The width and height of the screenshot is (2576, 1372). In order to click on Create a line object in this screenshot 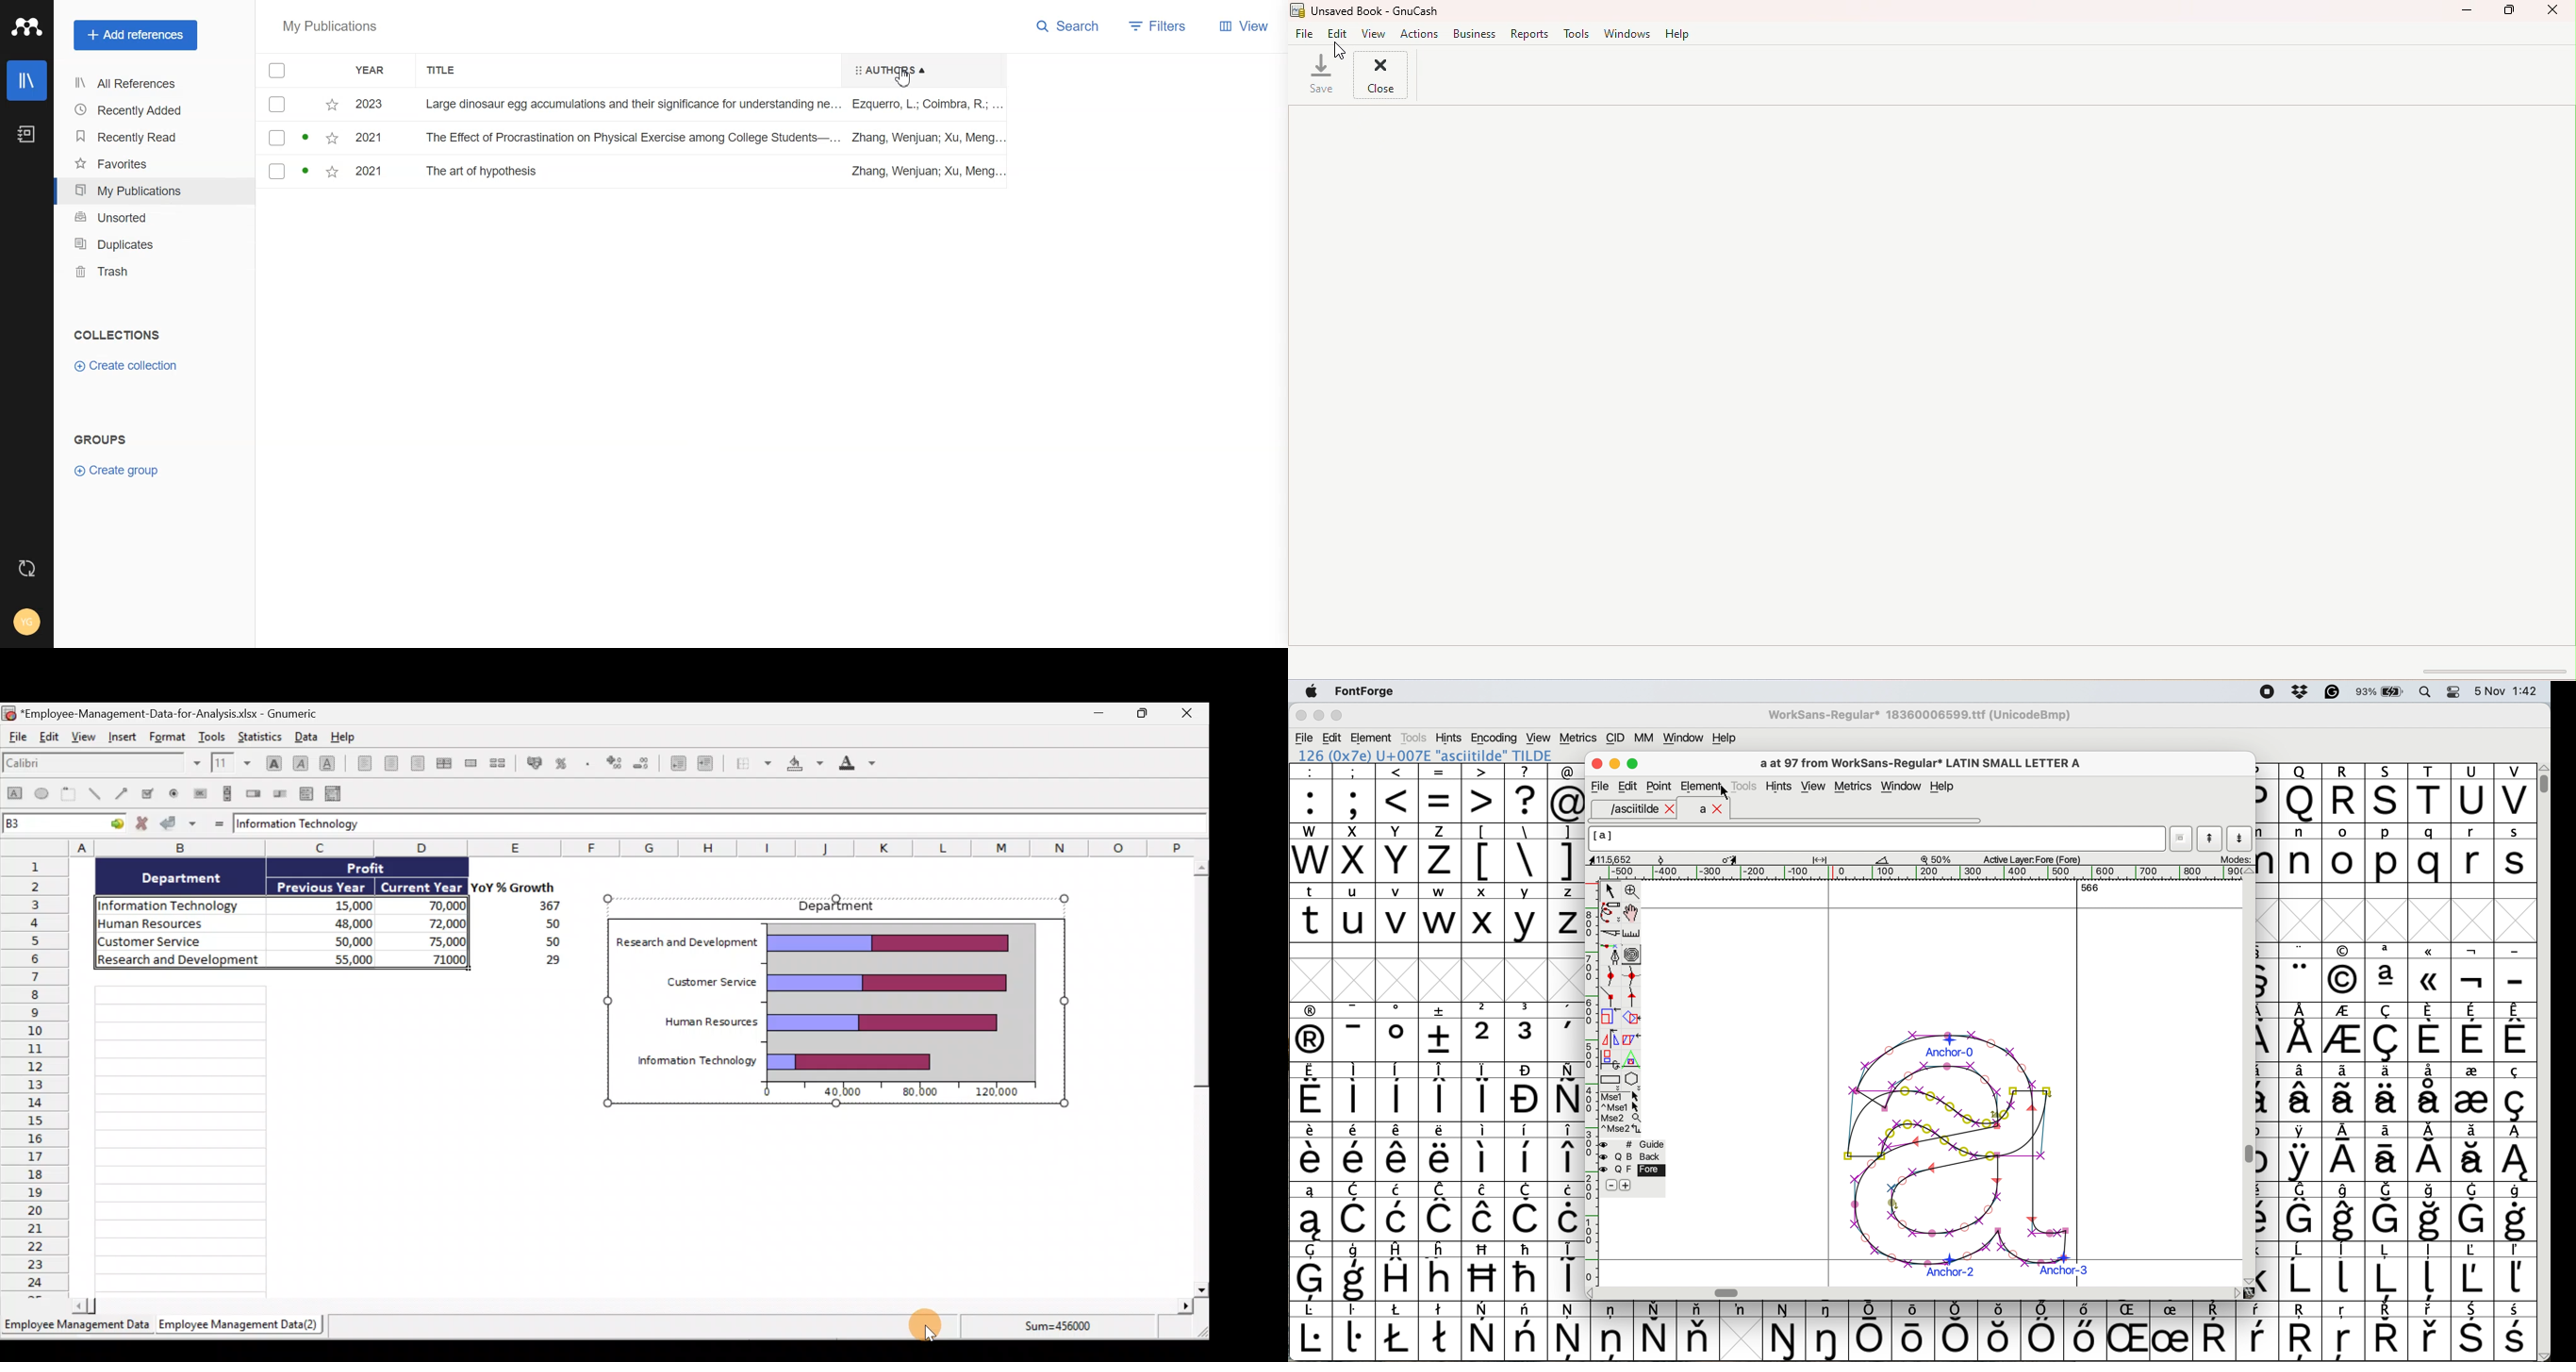, I will do `click(98, 794)`.